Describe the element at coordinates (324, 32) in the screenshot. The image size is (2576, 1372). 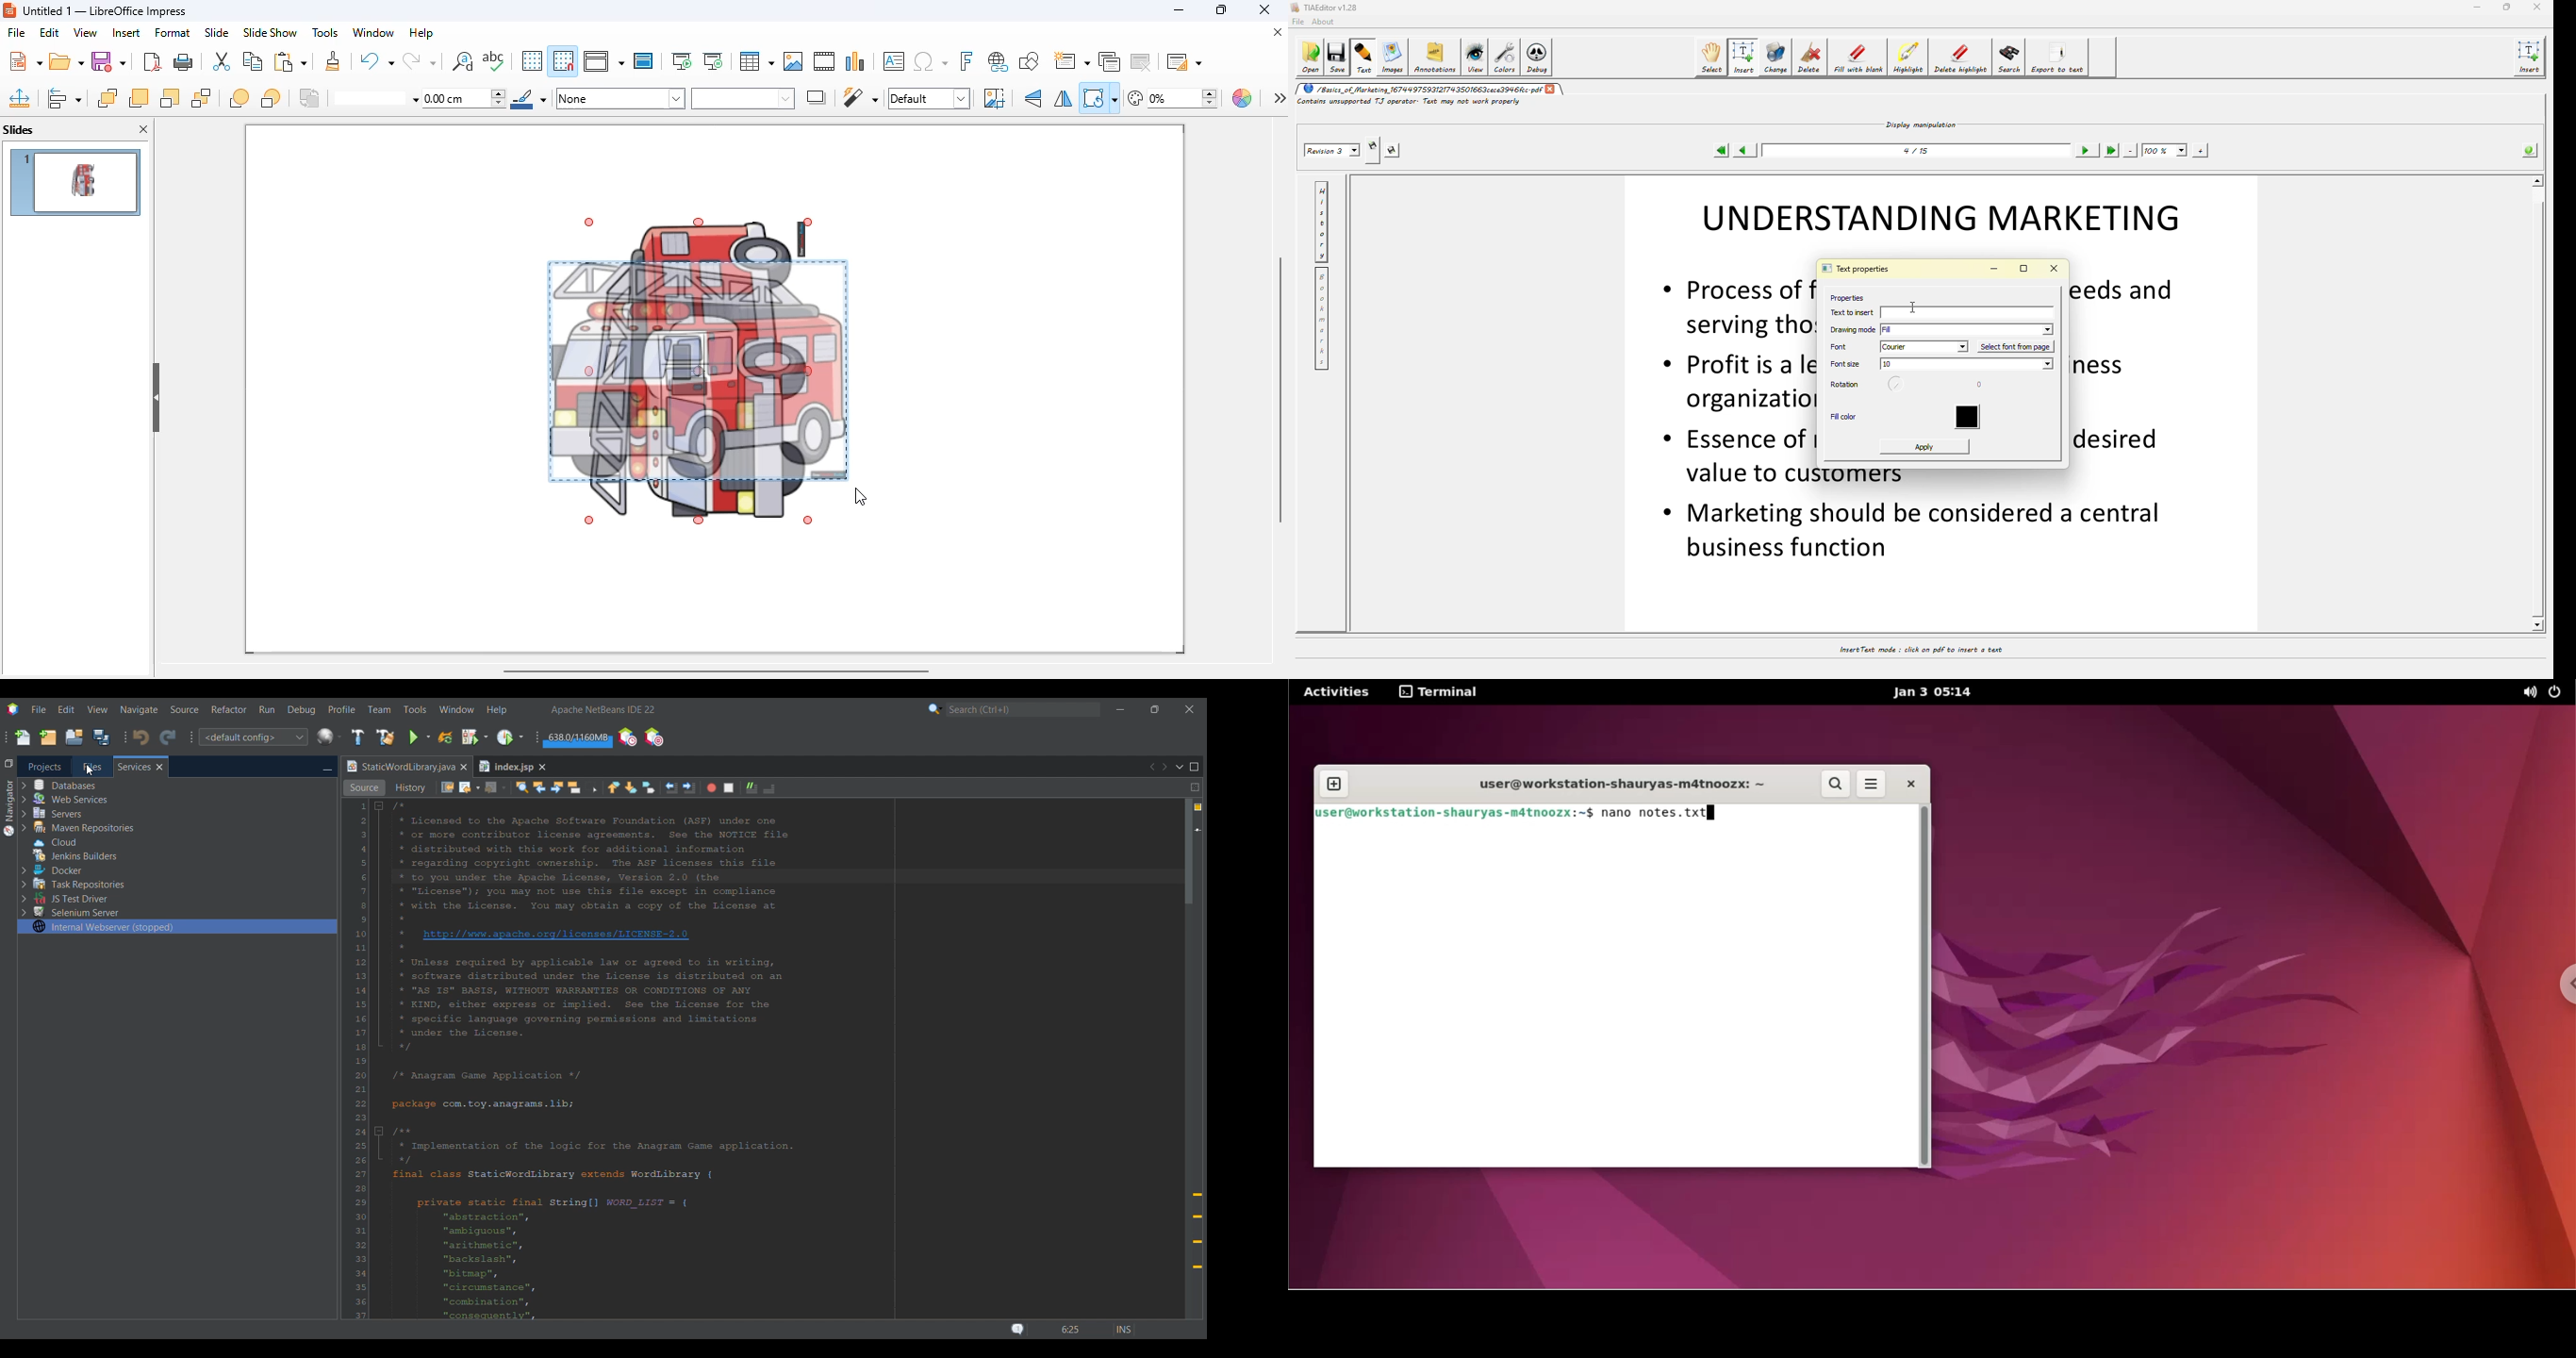
I see `tools` at that location.